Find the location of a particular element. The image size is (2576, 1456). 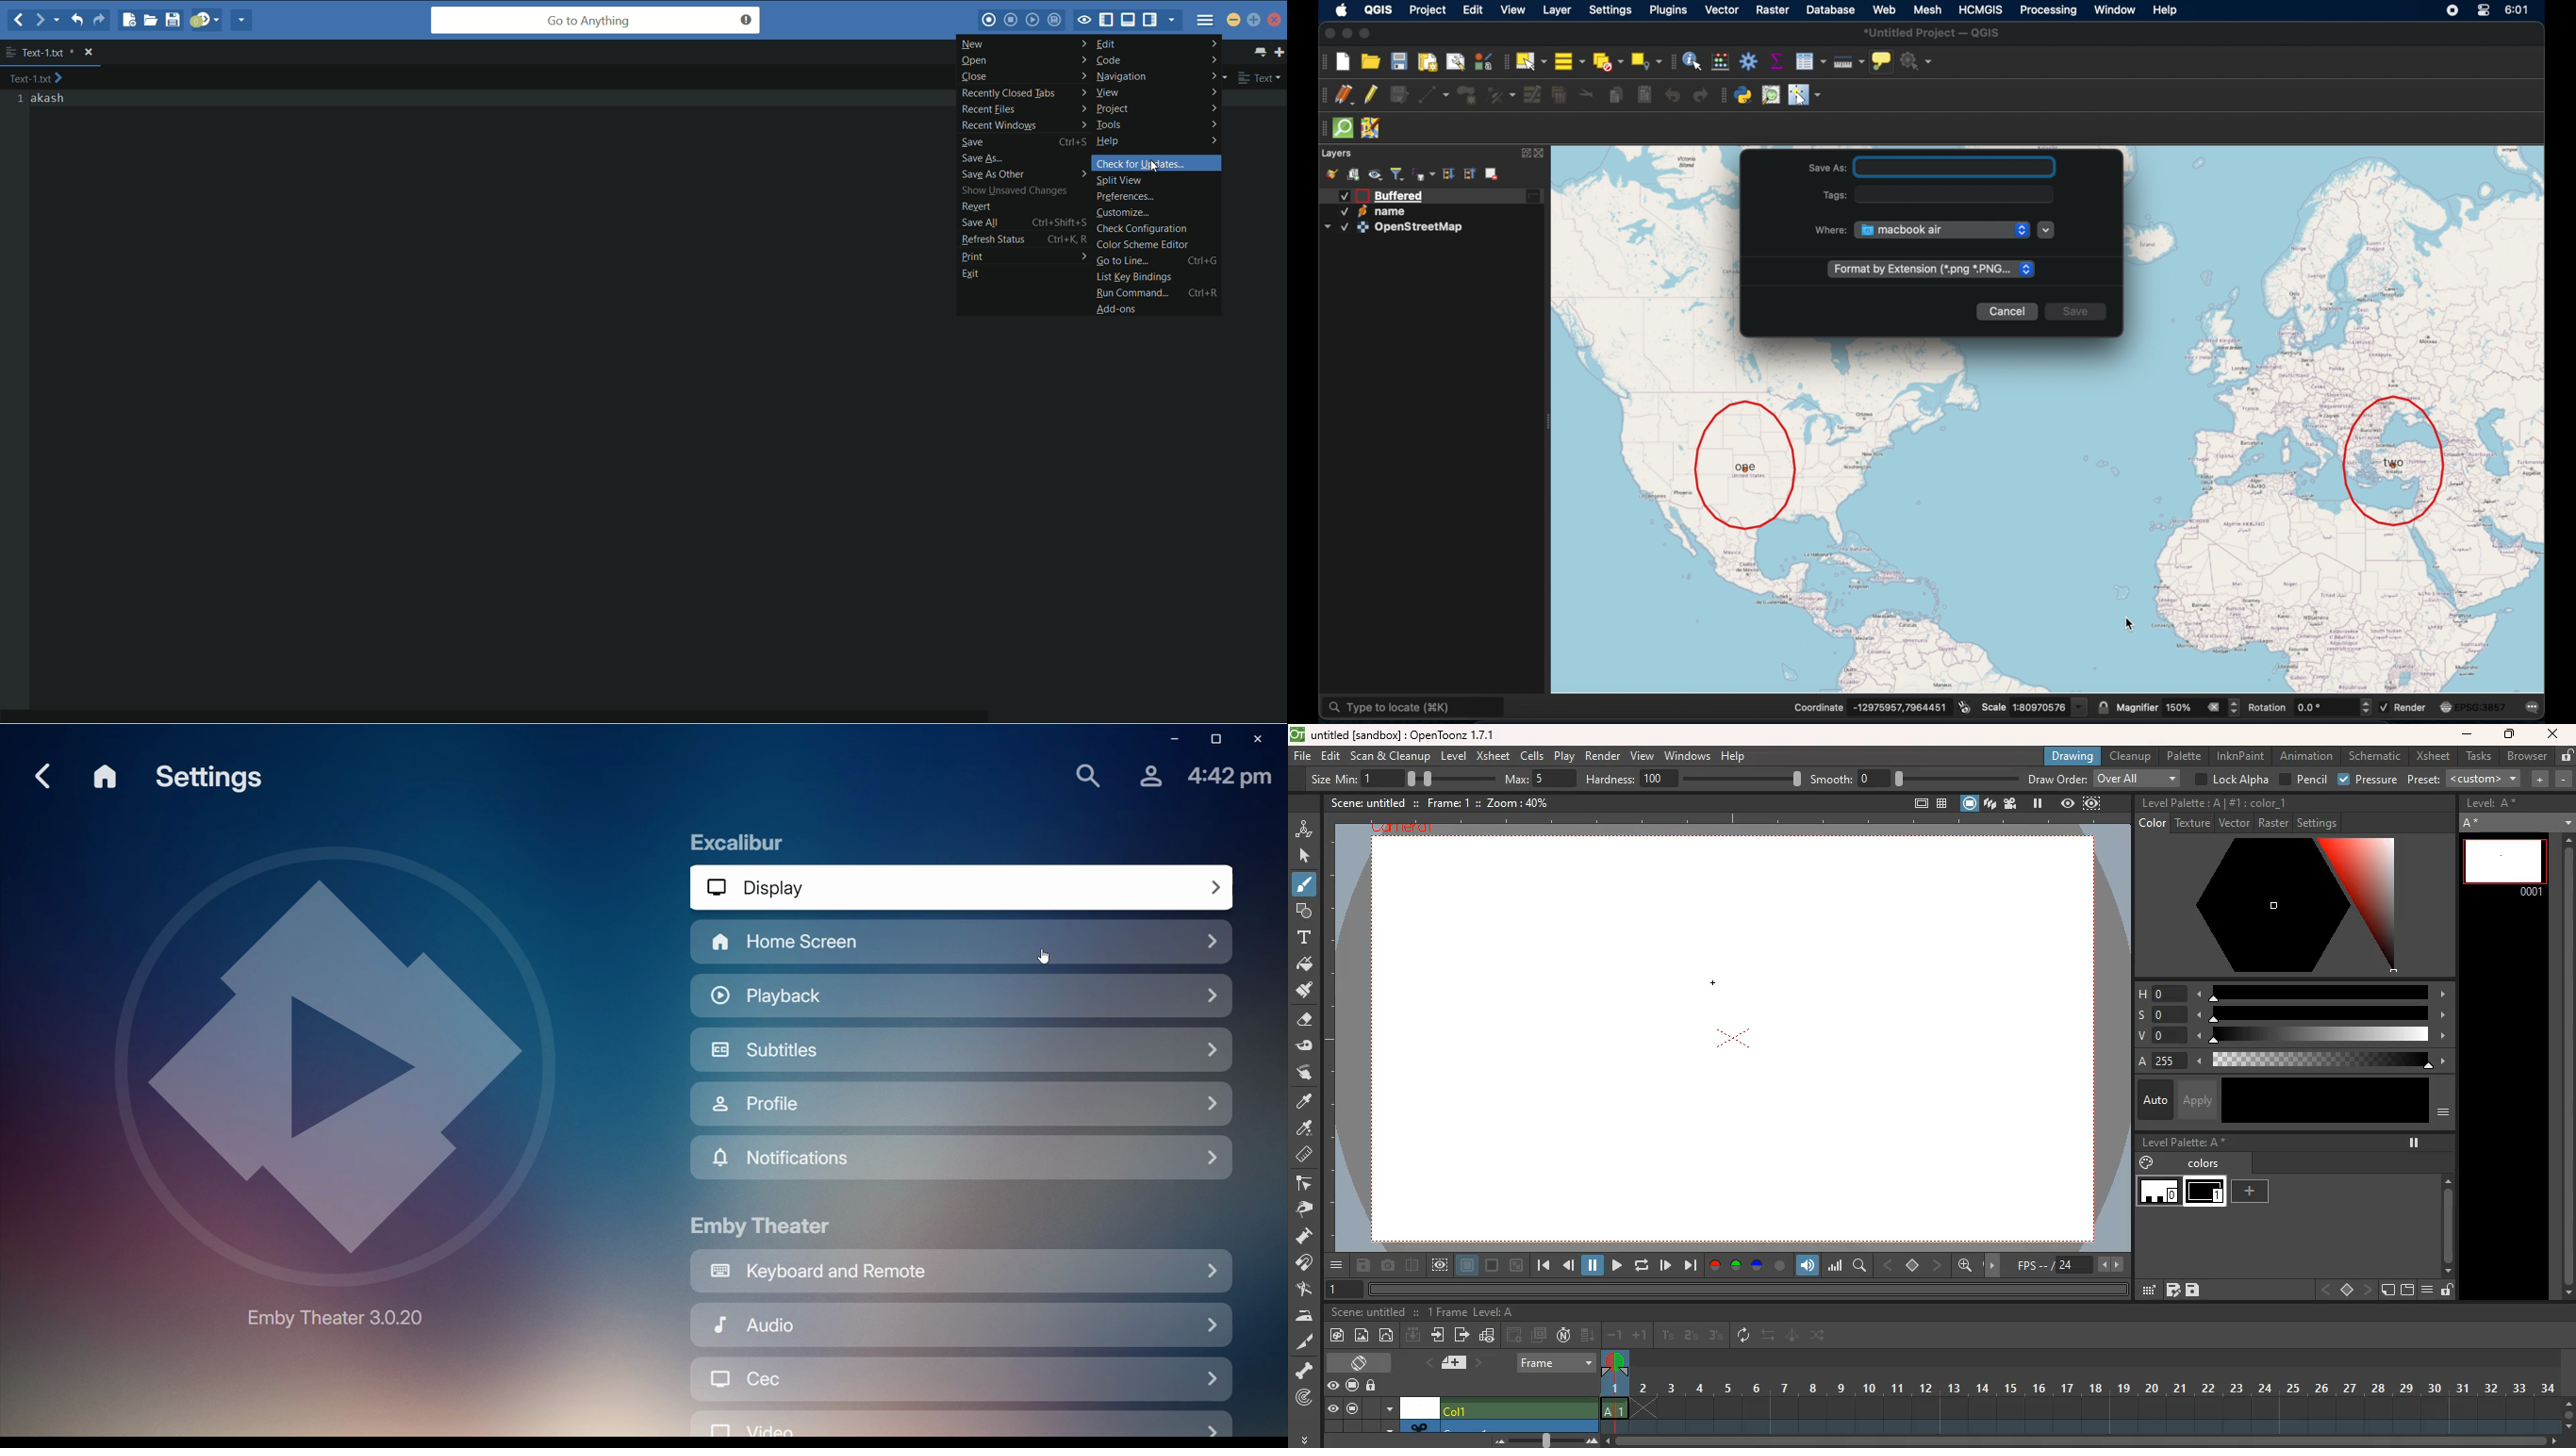

scene: untitled is located at coordinates (1367, 1313).